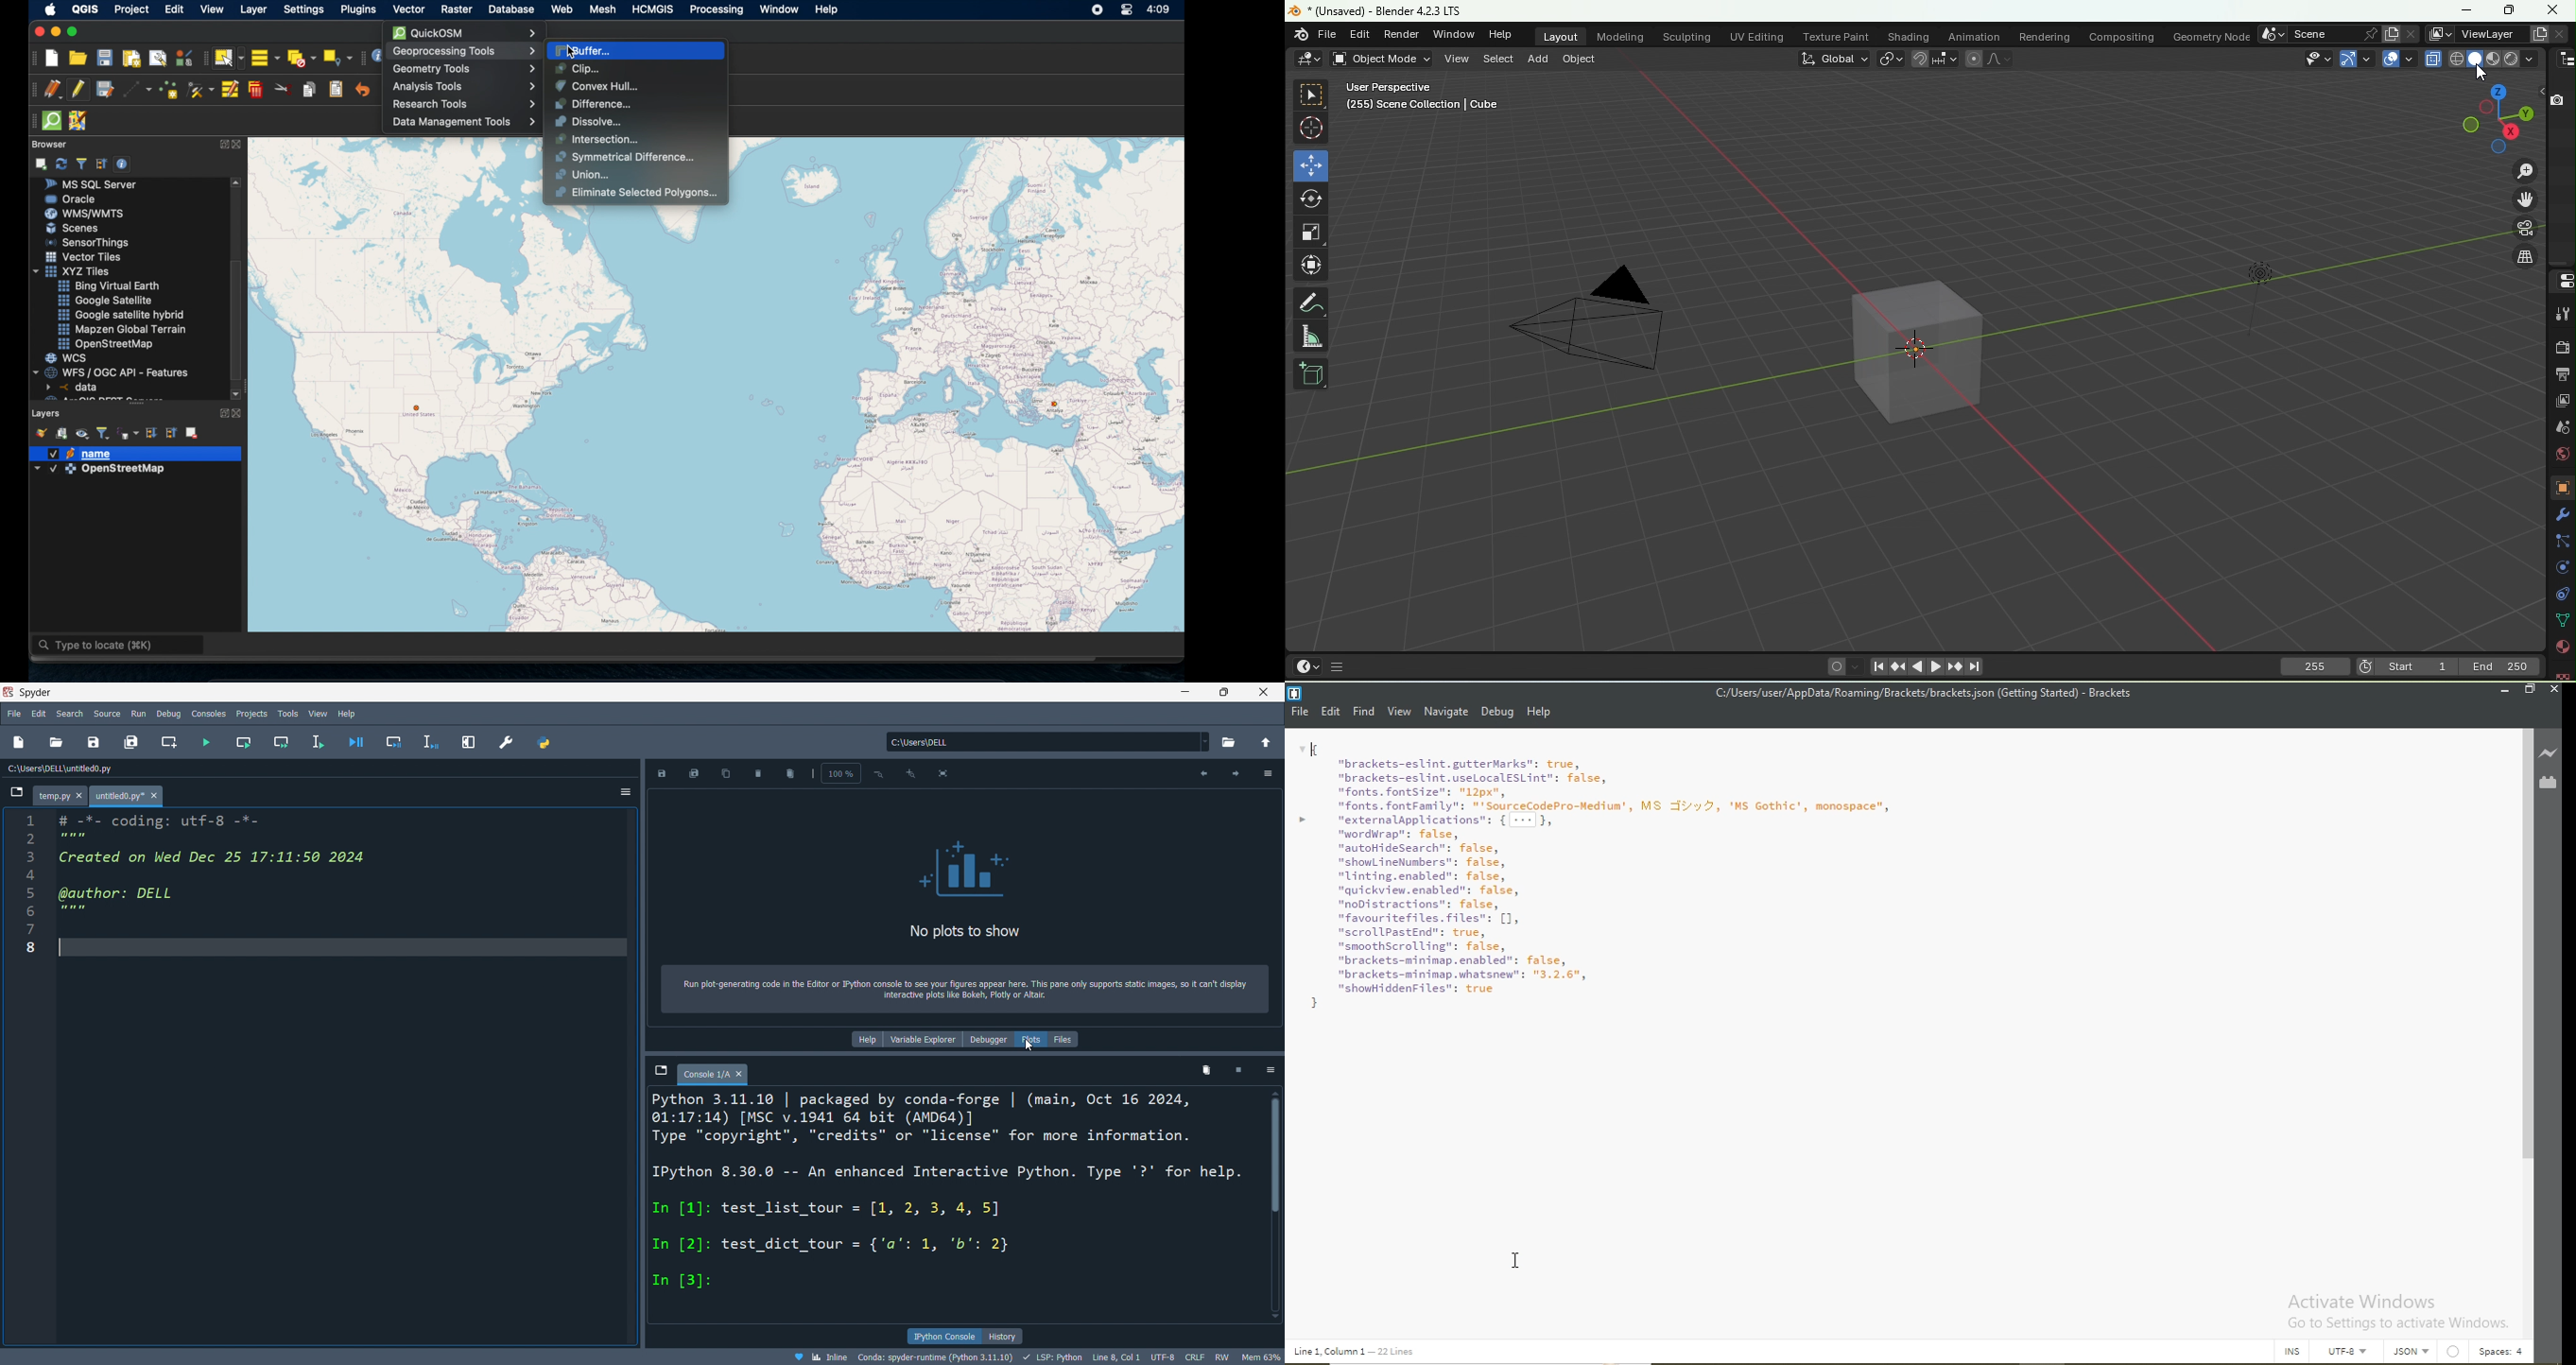 The width and height of the screenshot is (2576, 1372). Describe the element at coordinates (30, 1073) in the screenshot. I see `line number` at that location.